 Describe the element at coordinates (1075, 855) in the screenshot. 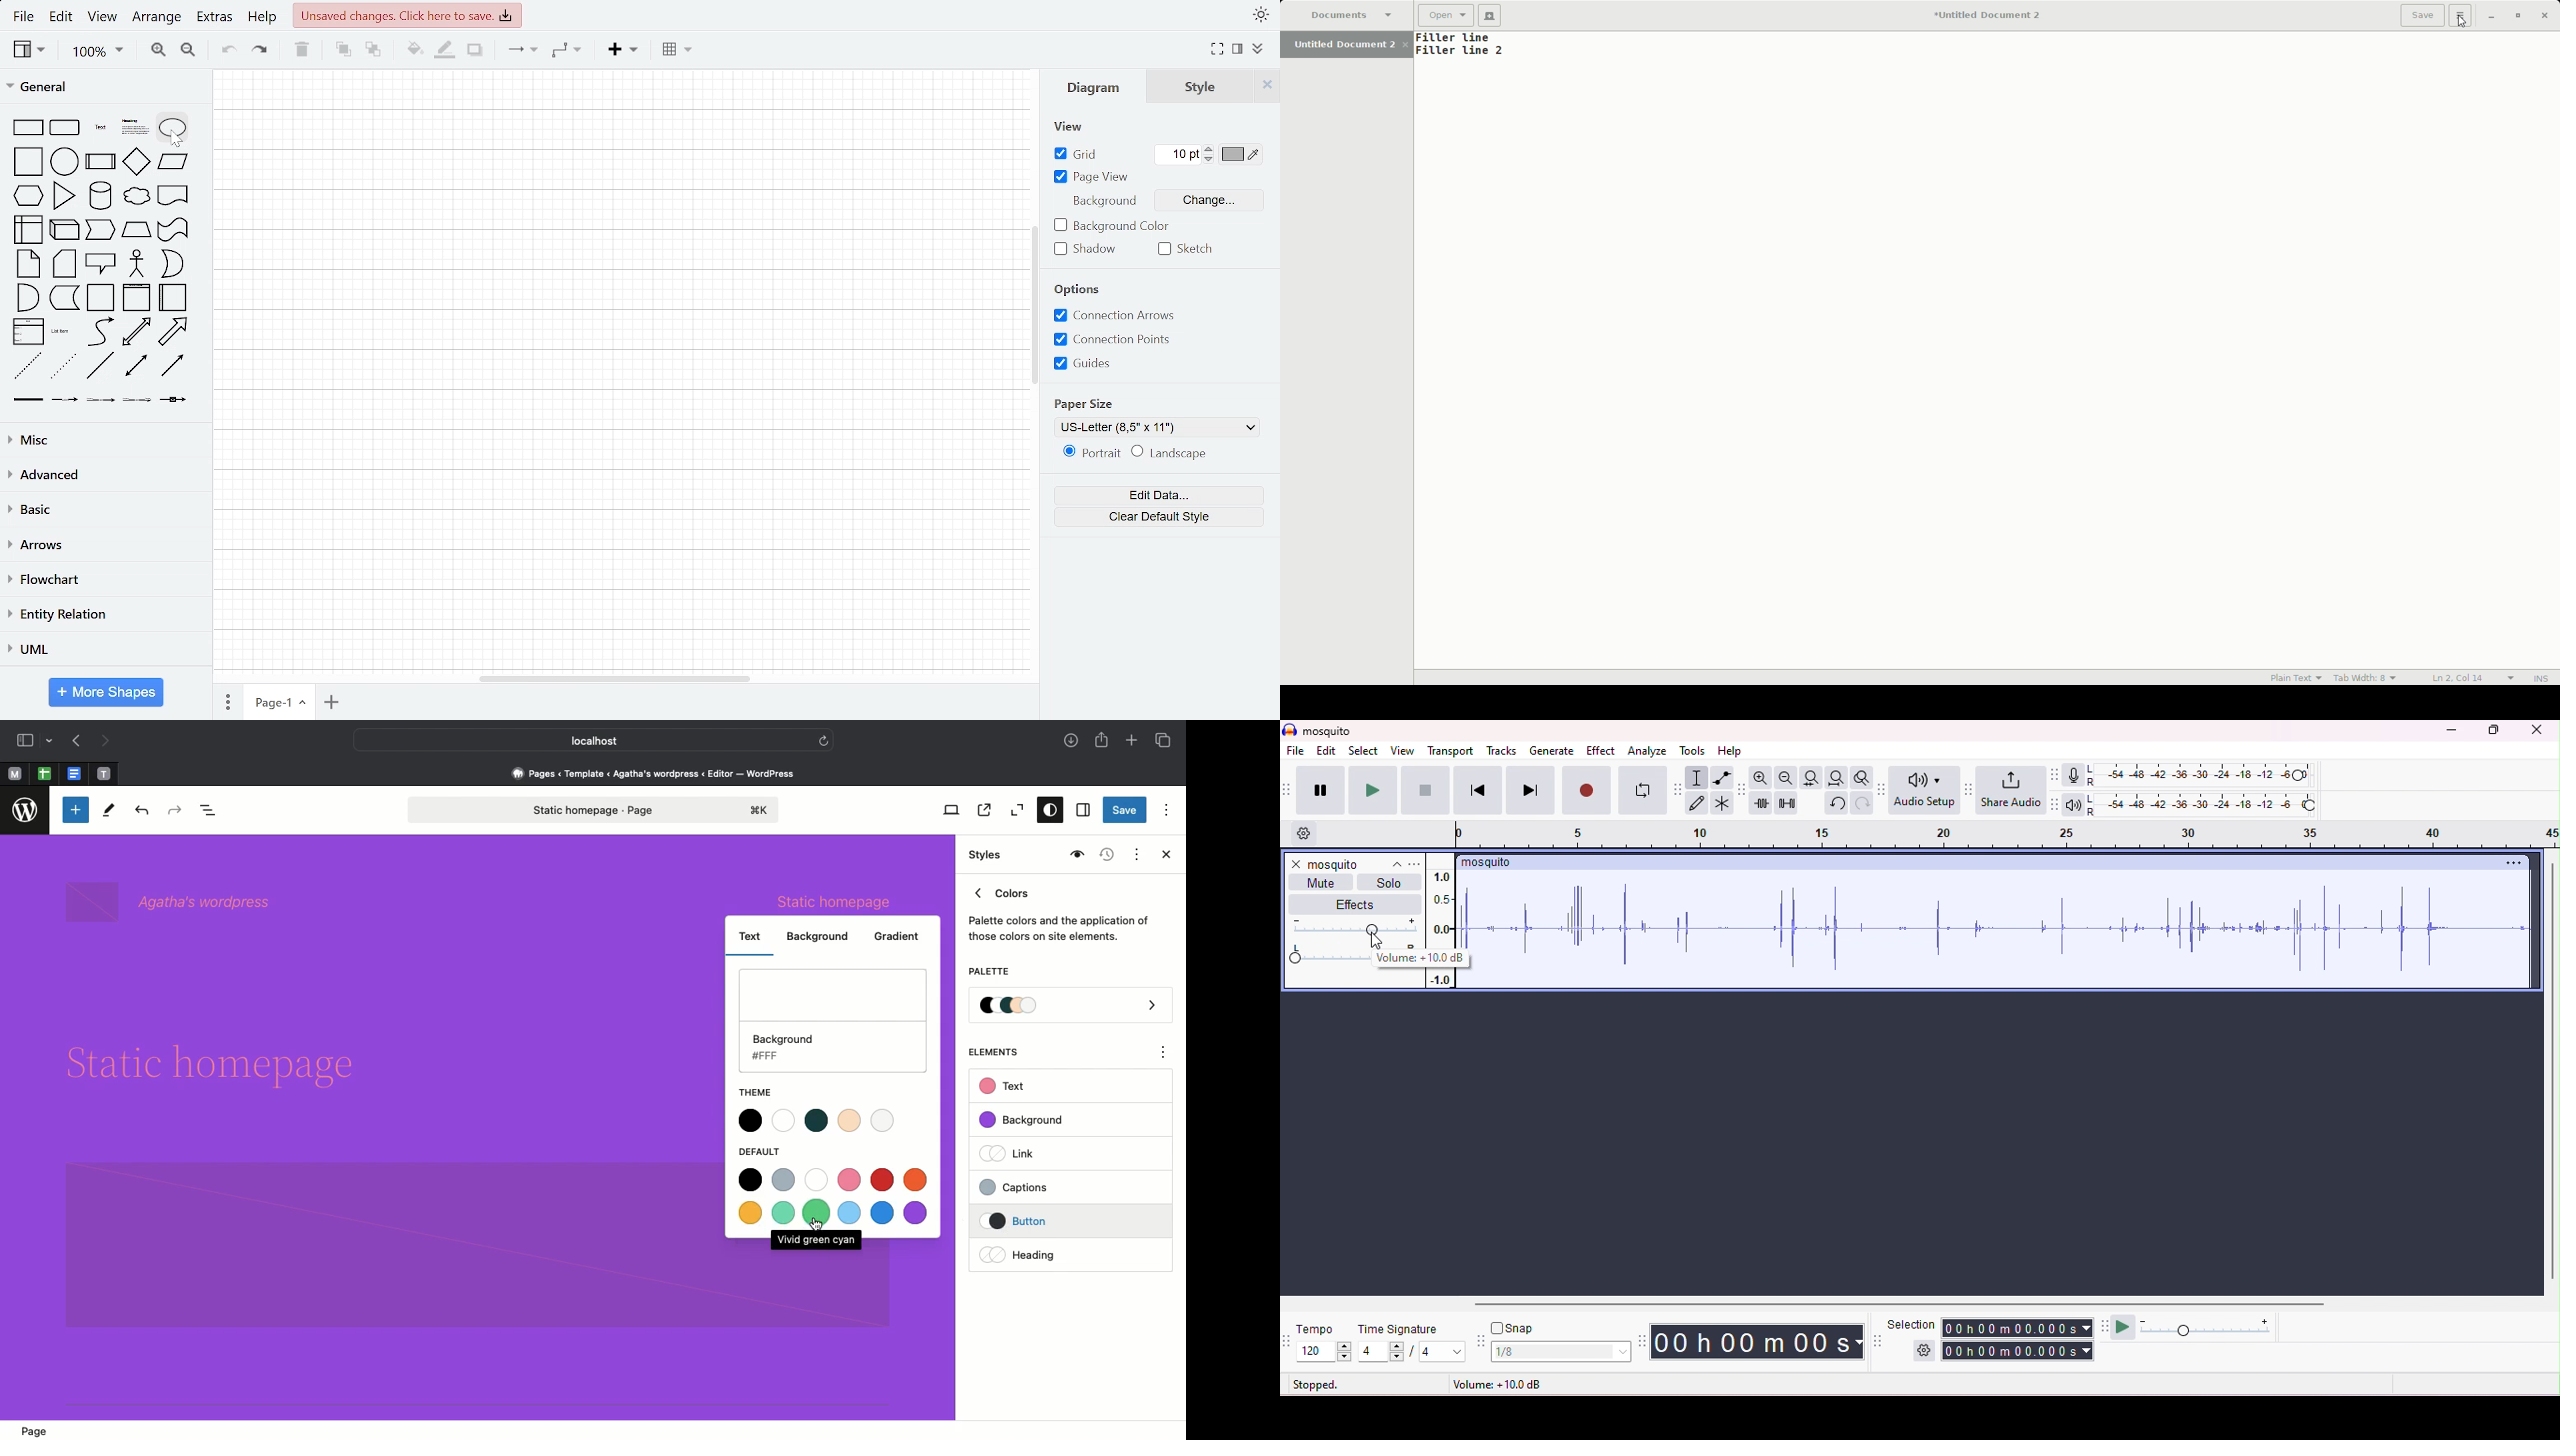

I see `Style book` at that location.